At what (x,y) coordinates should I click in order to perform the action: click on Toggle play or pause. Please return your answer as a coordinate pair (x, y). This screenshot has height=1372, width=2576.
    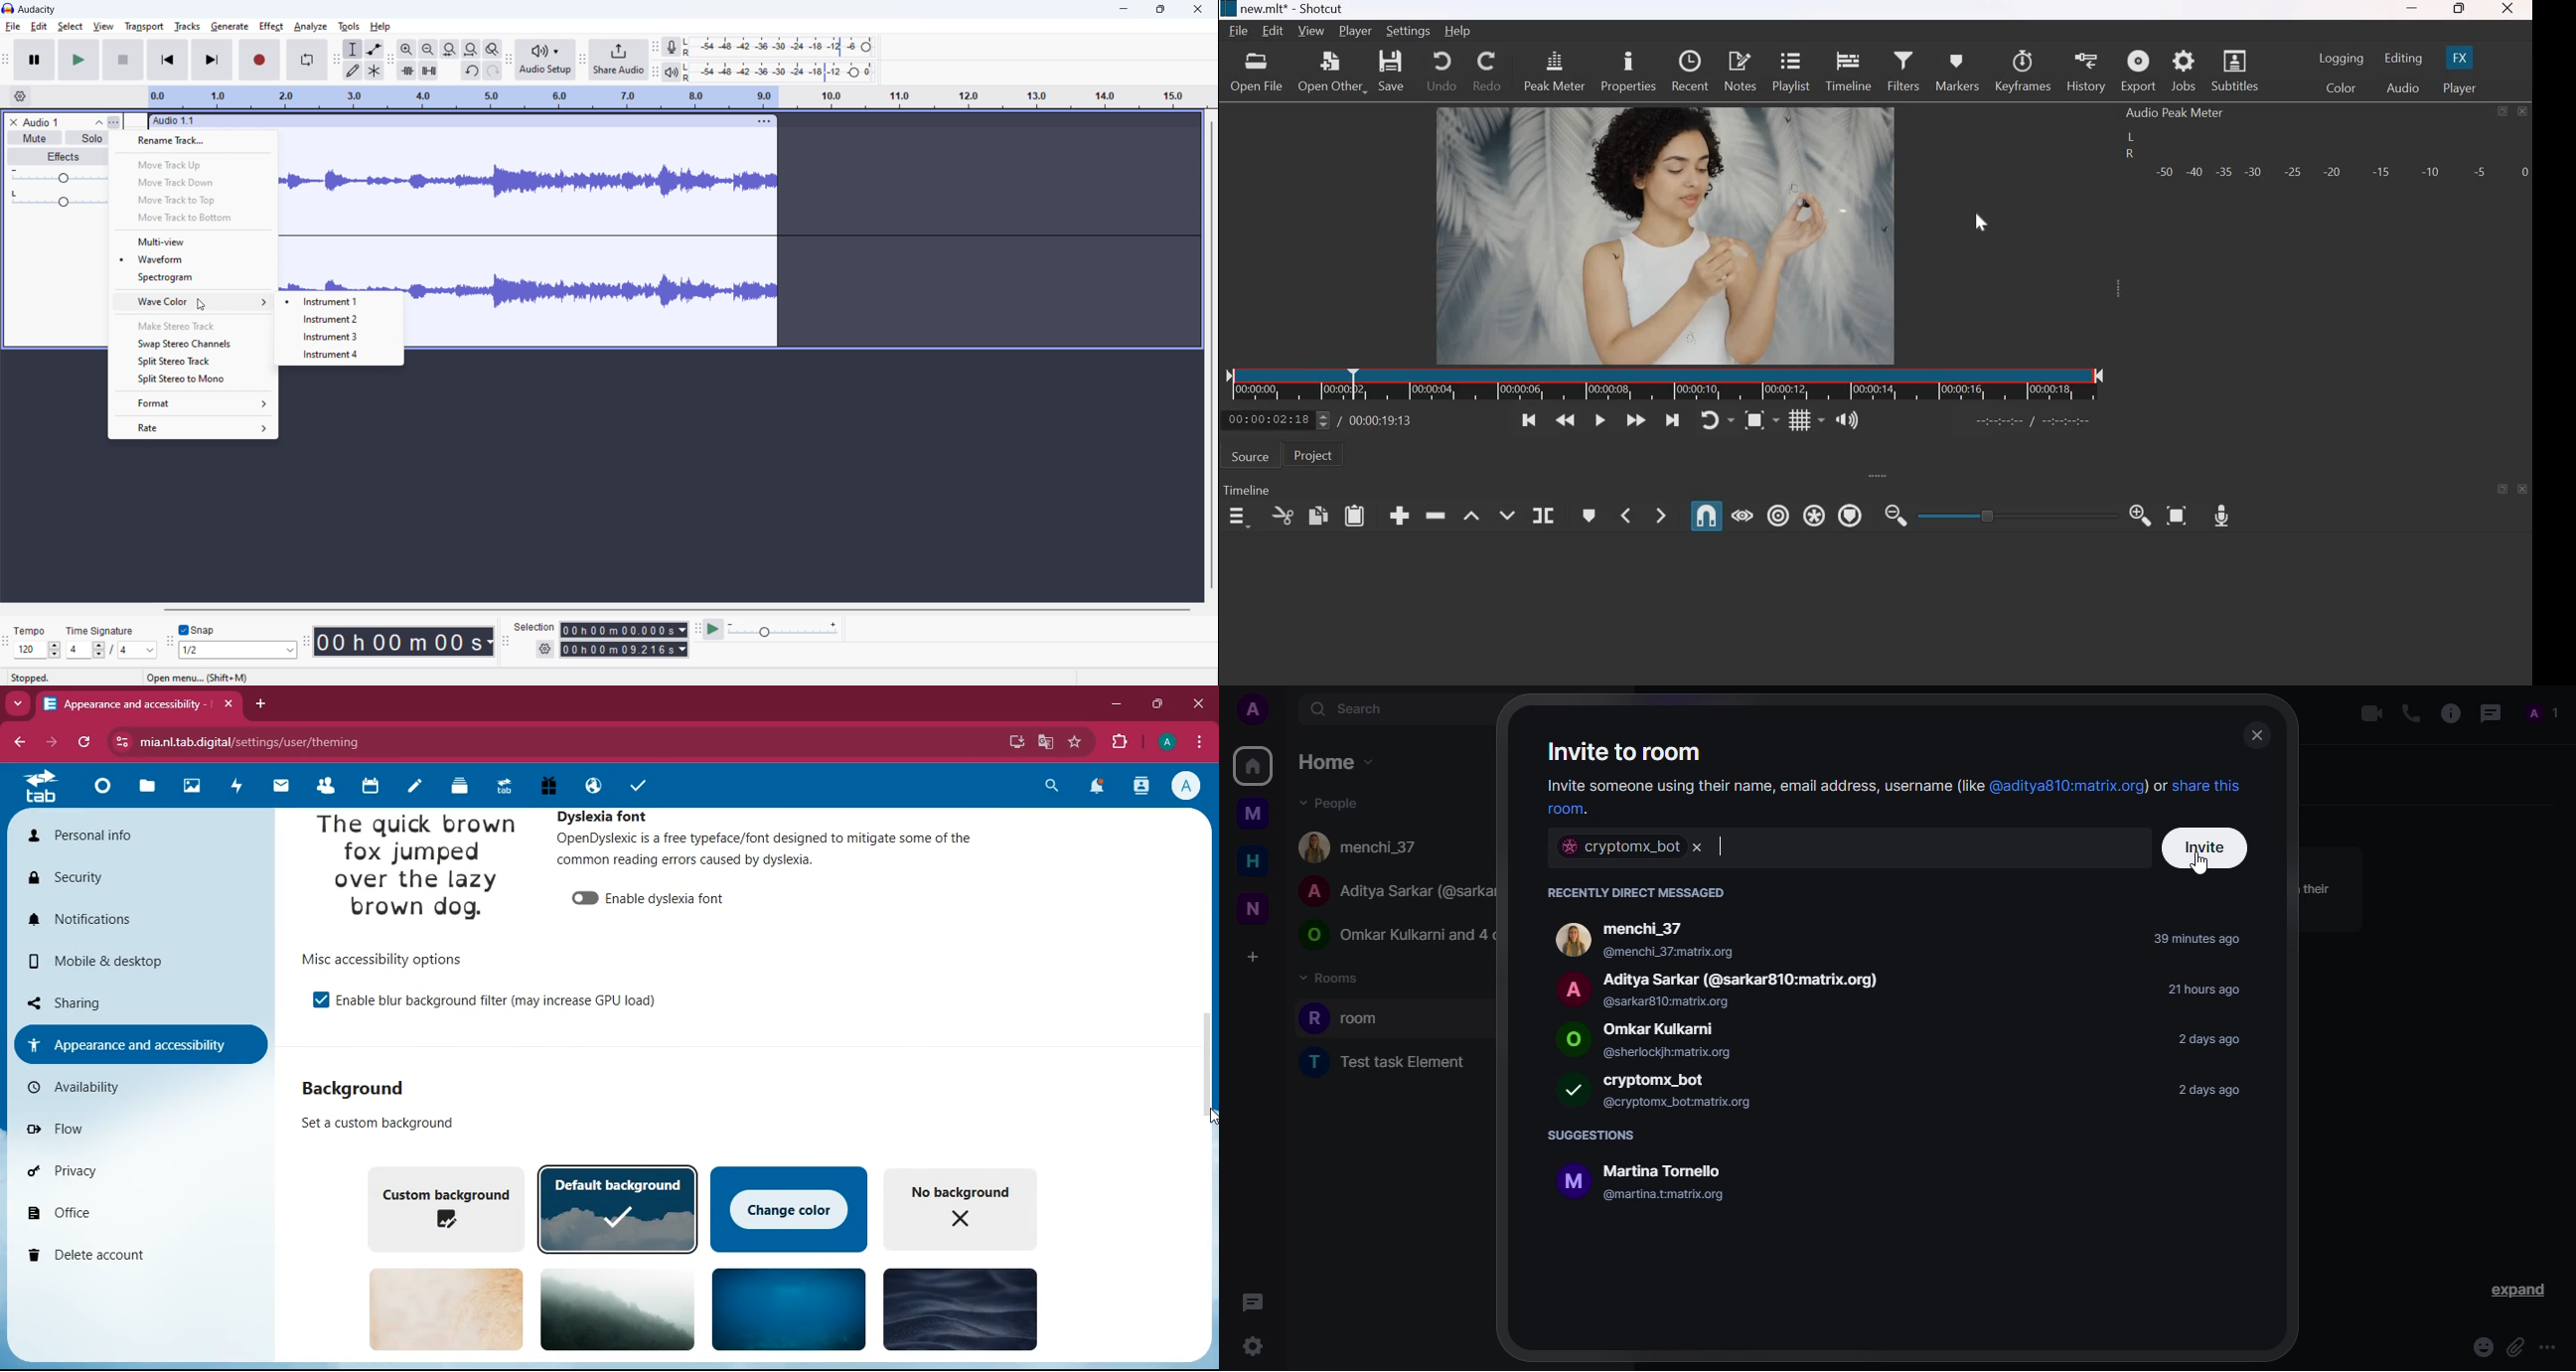
    Looking at the image, I should click on (1602, 420).